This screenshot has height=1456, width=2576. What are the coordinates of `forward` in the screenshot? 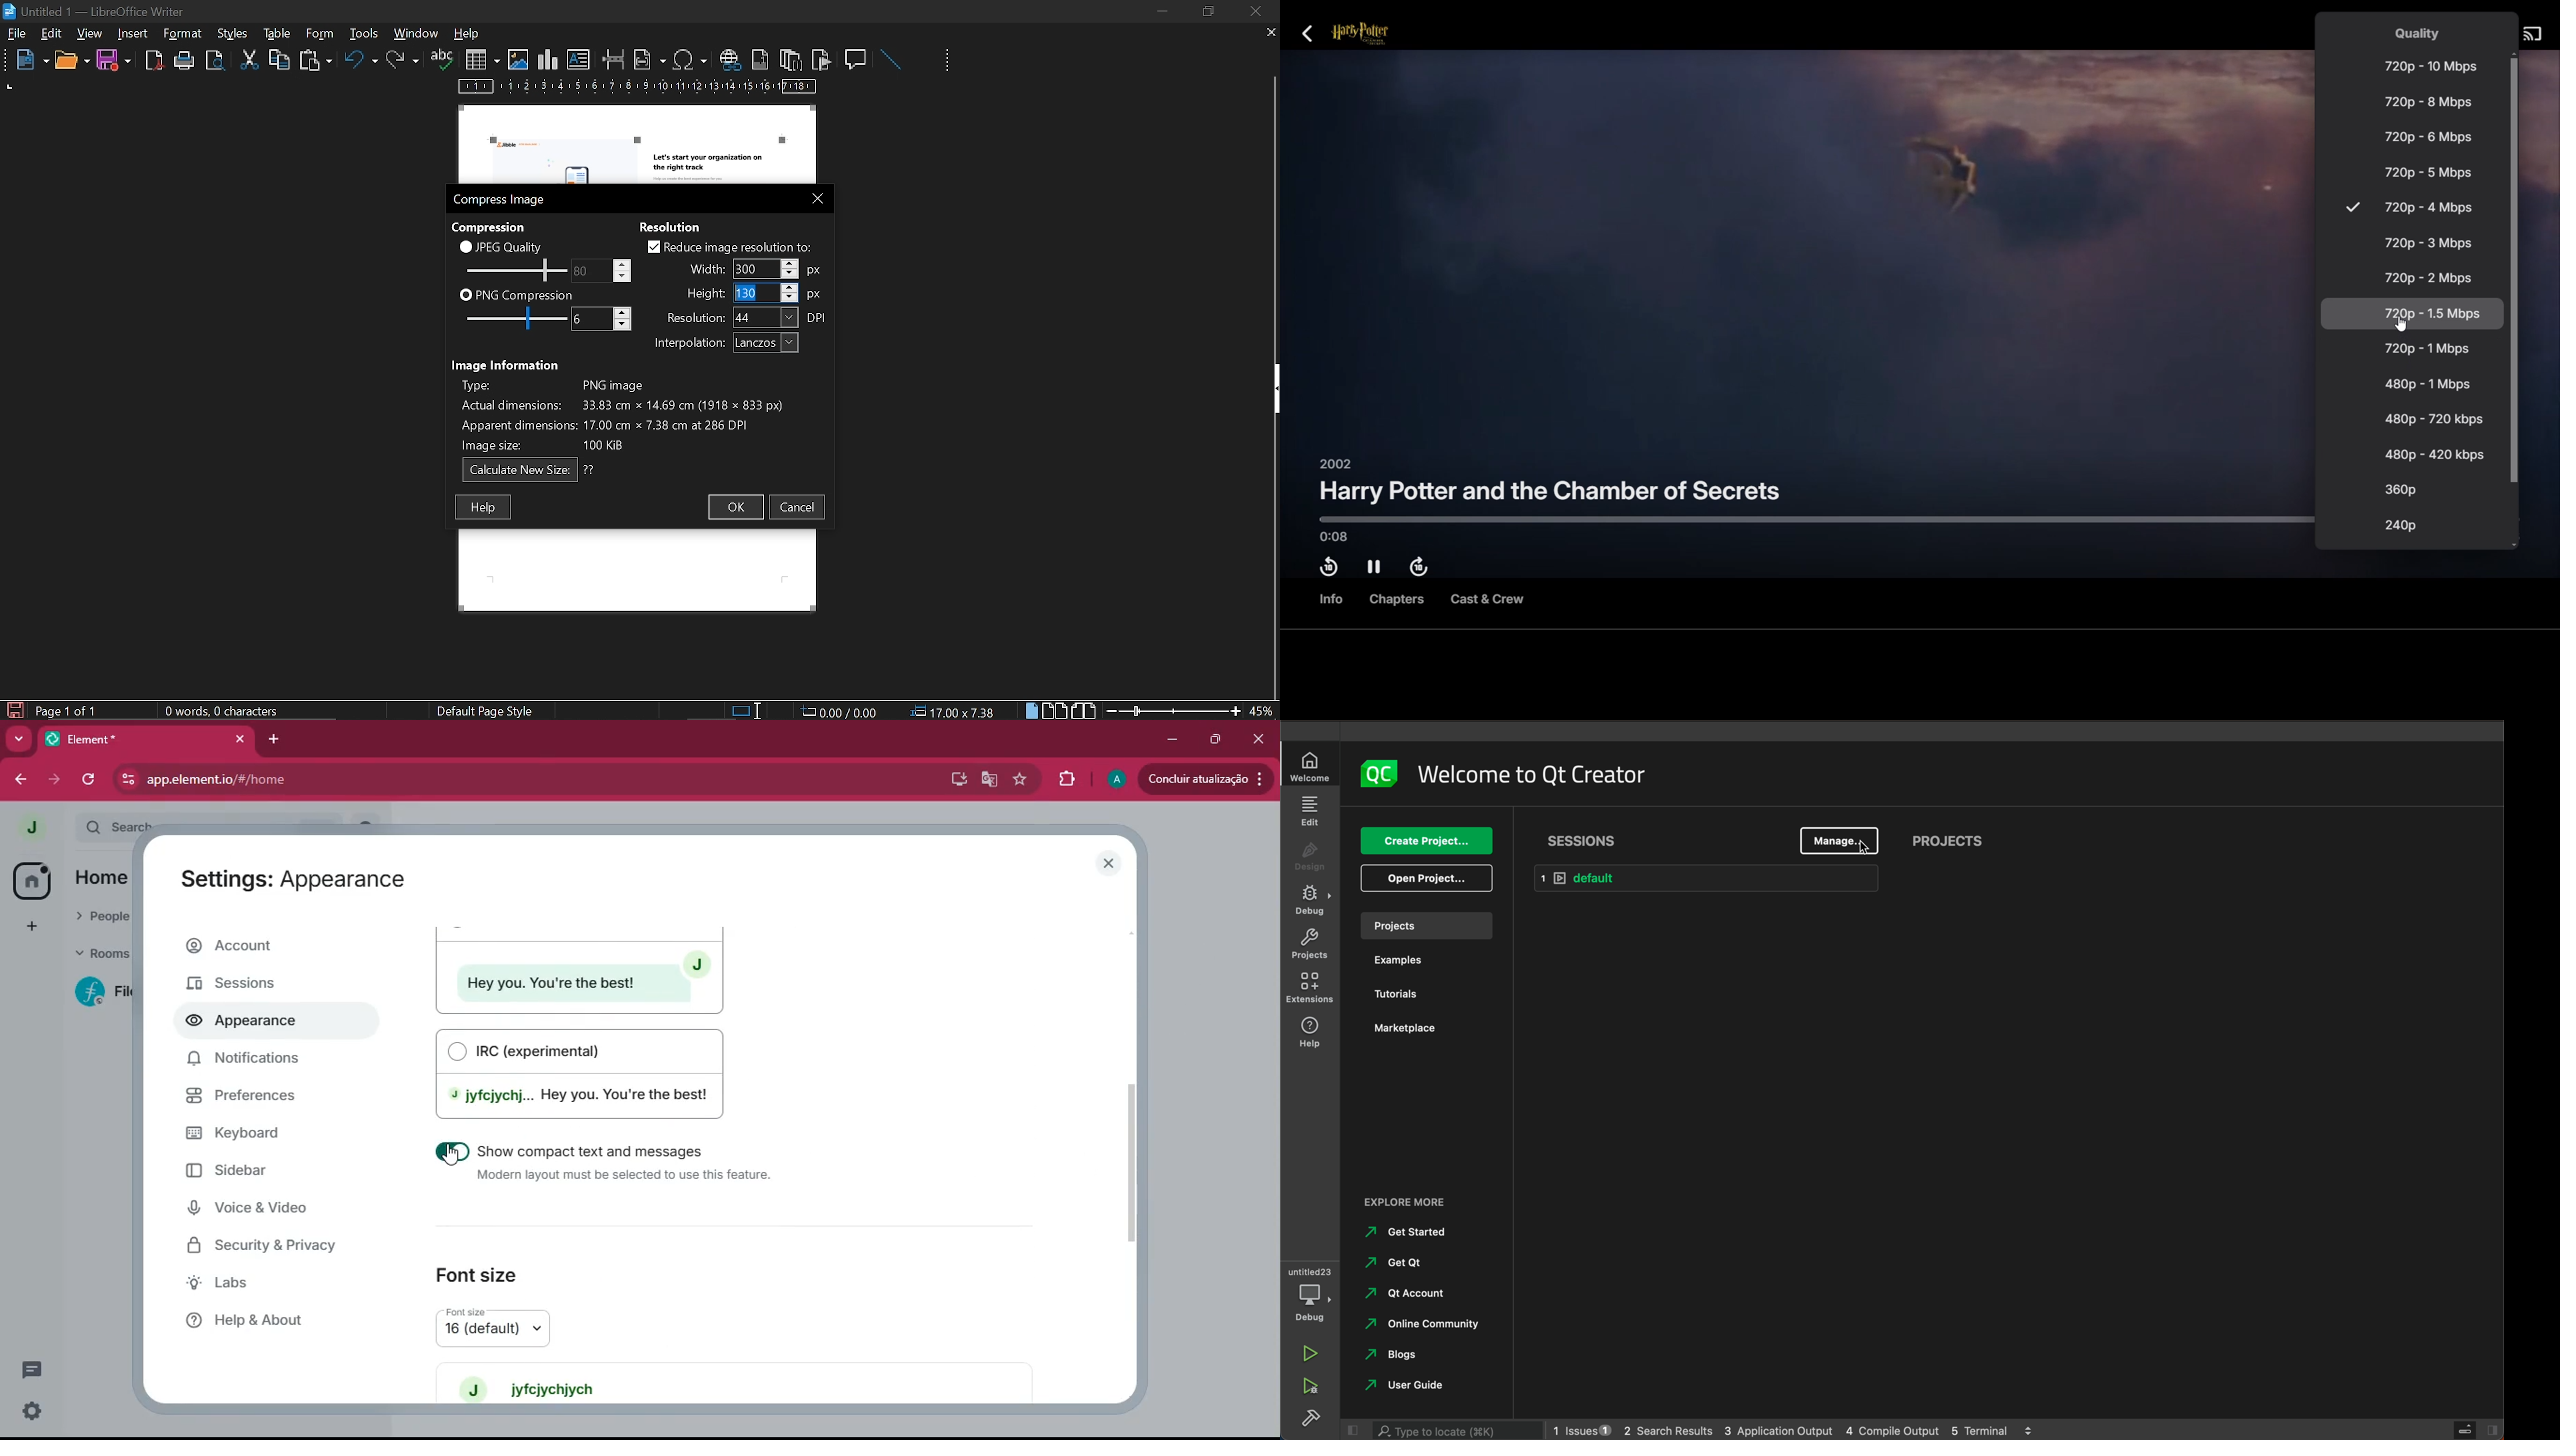 It's located at (54, 781).